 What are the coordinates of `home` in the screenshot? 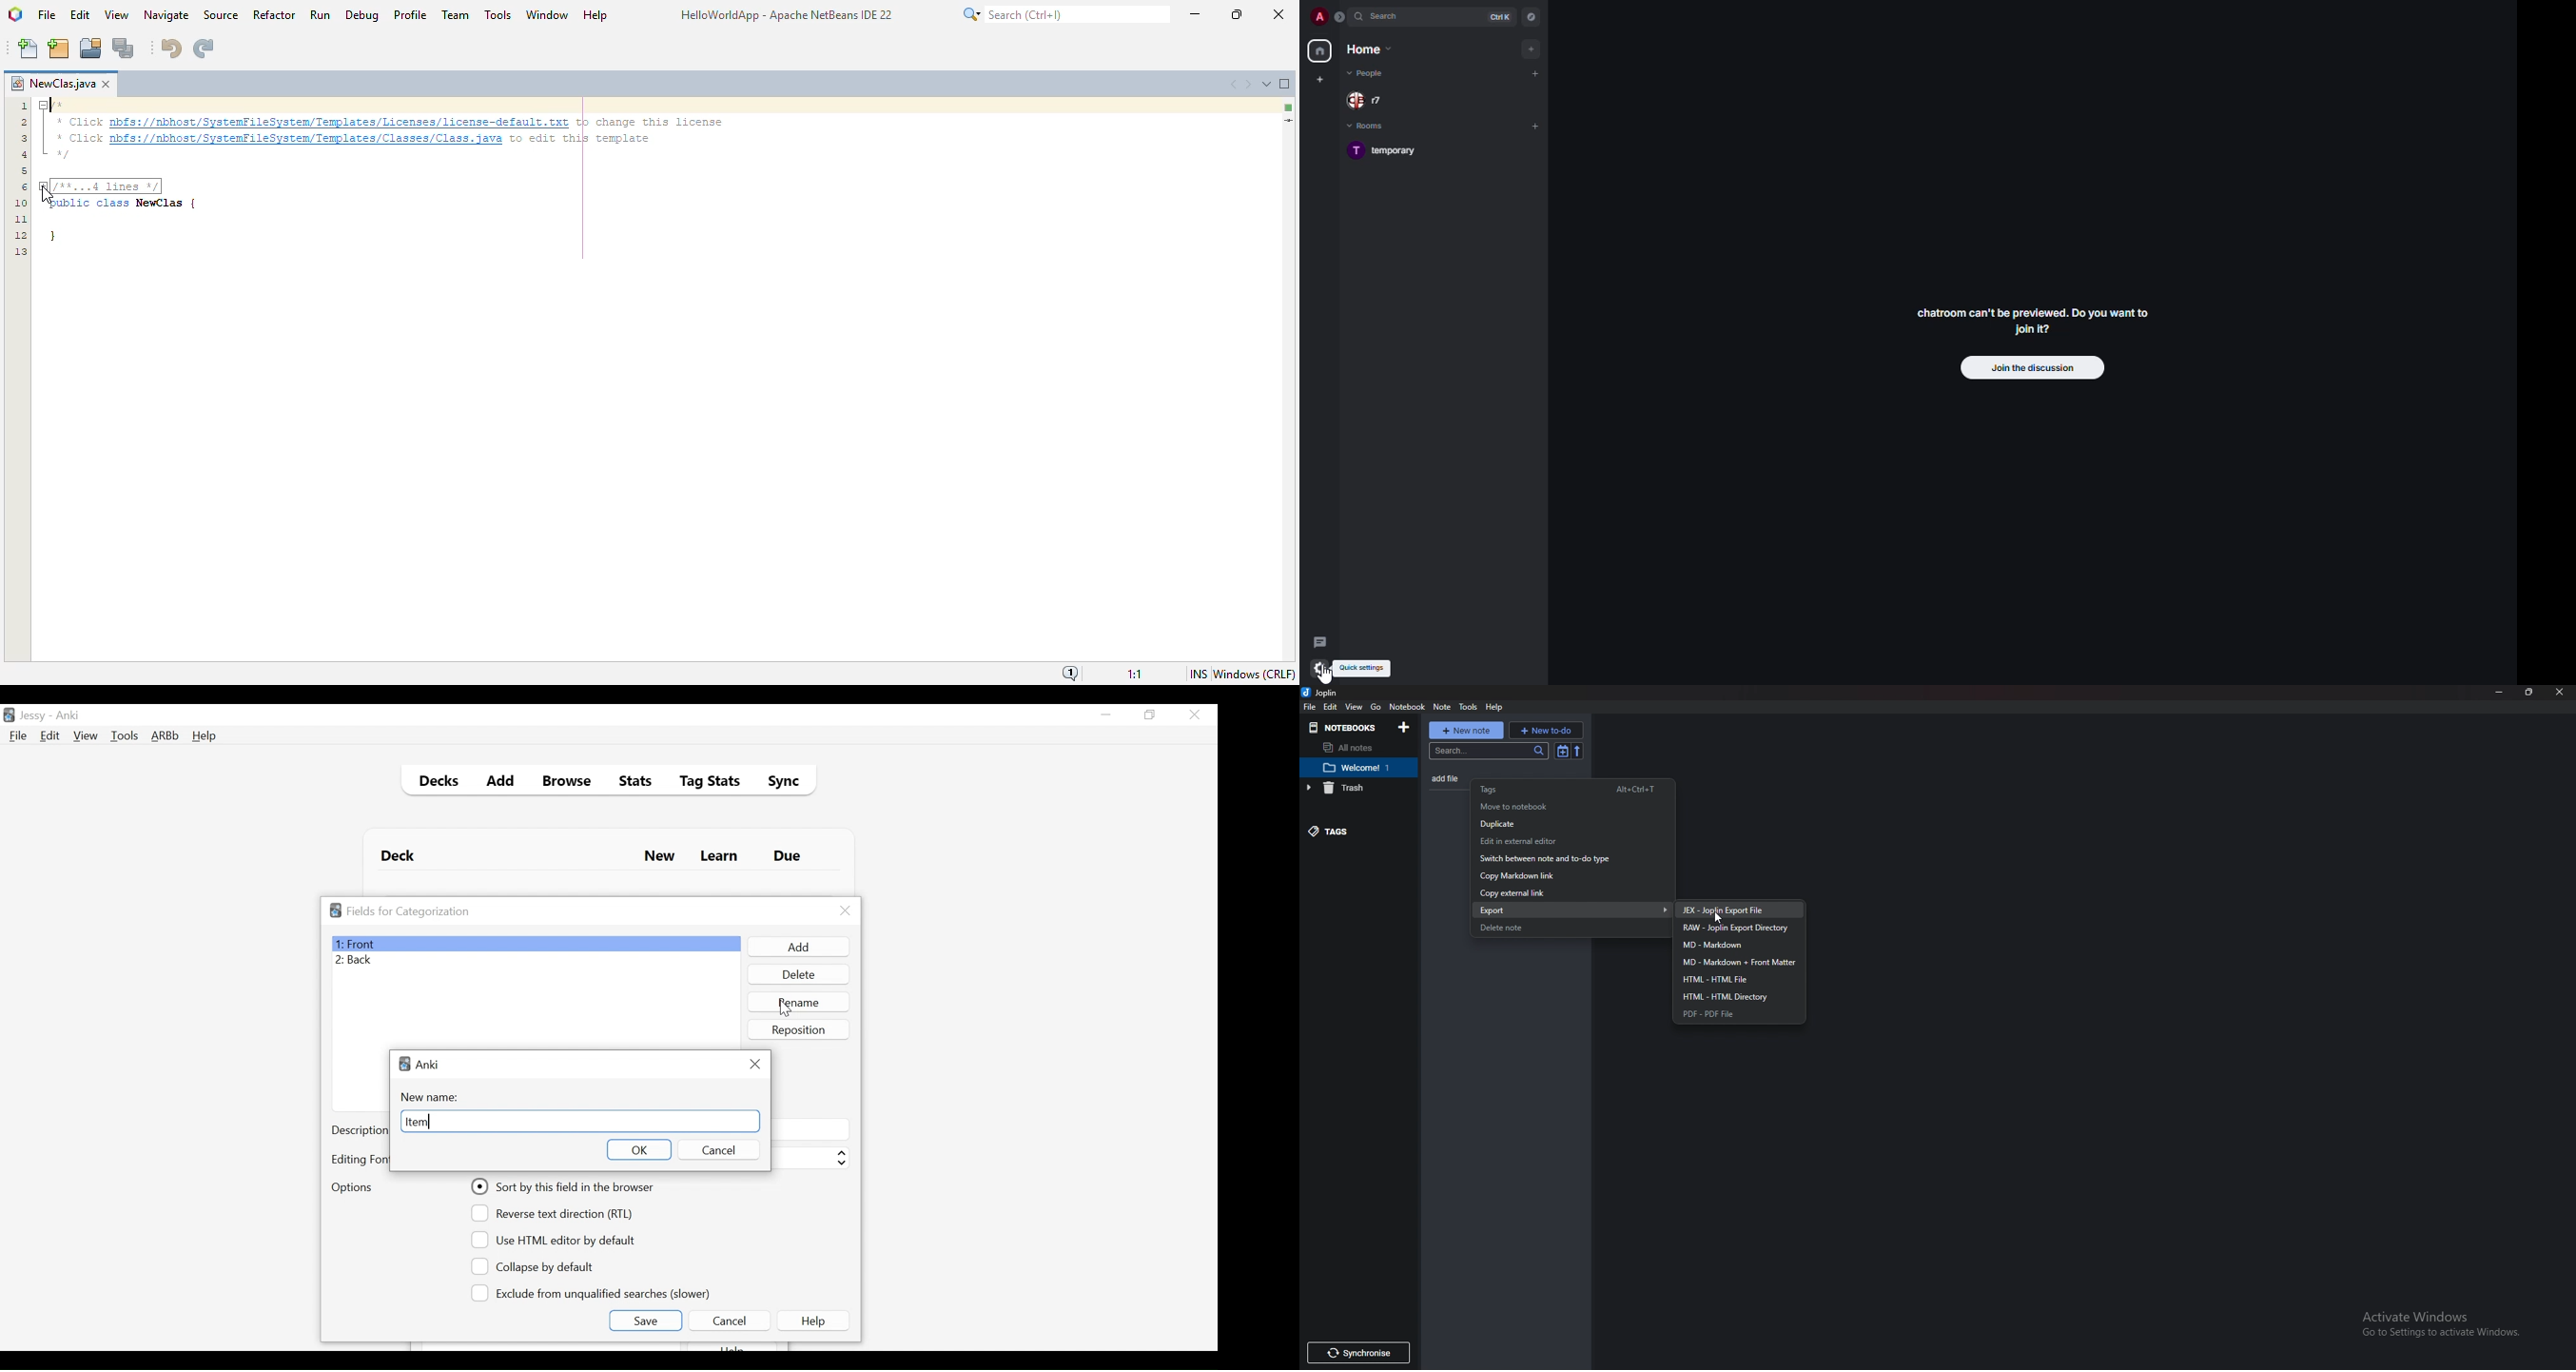 It's located at (1319, 51).